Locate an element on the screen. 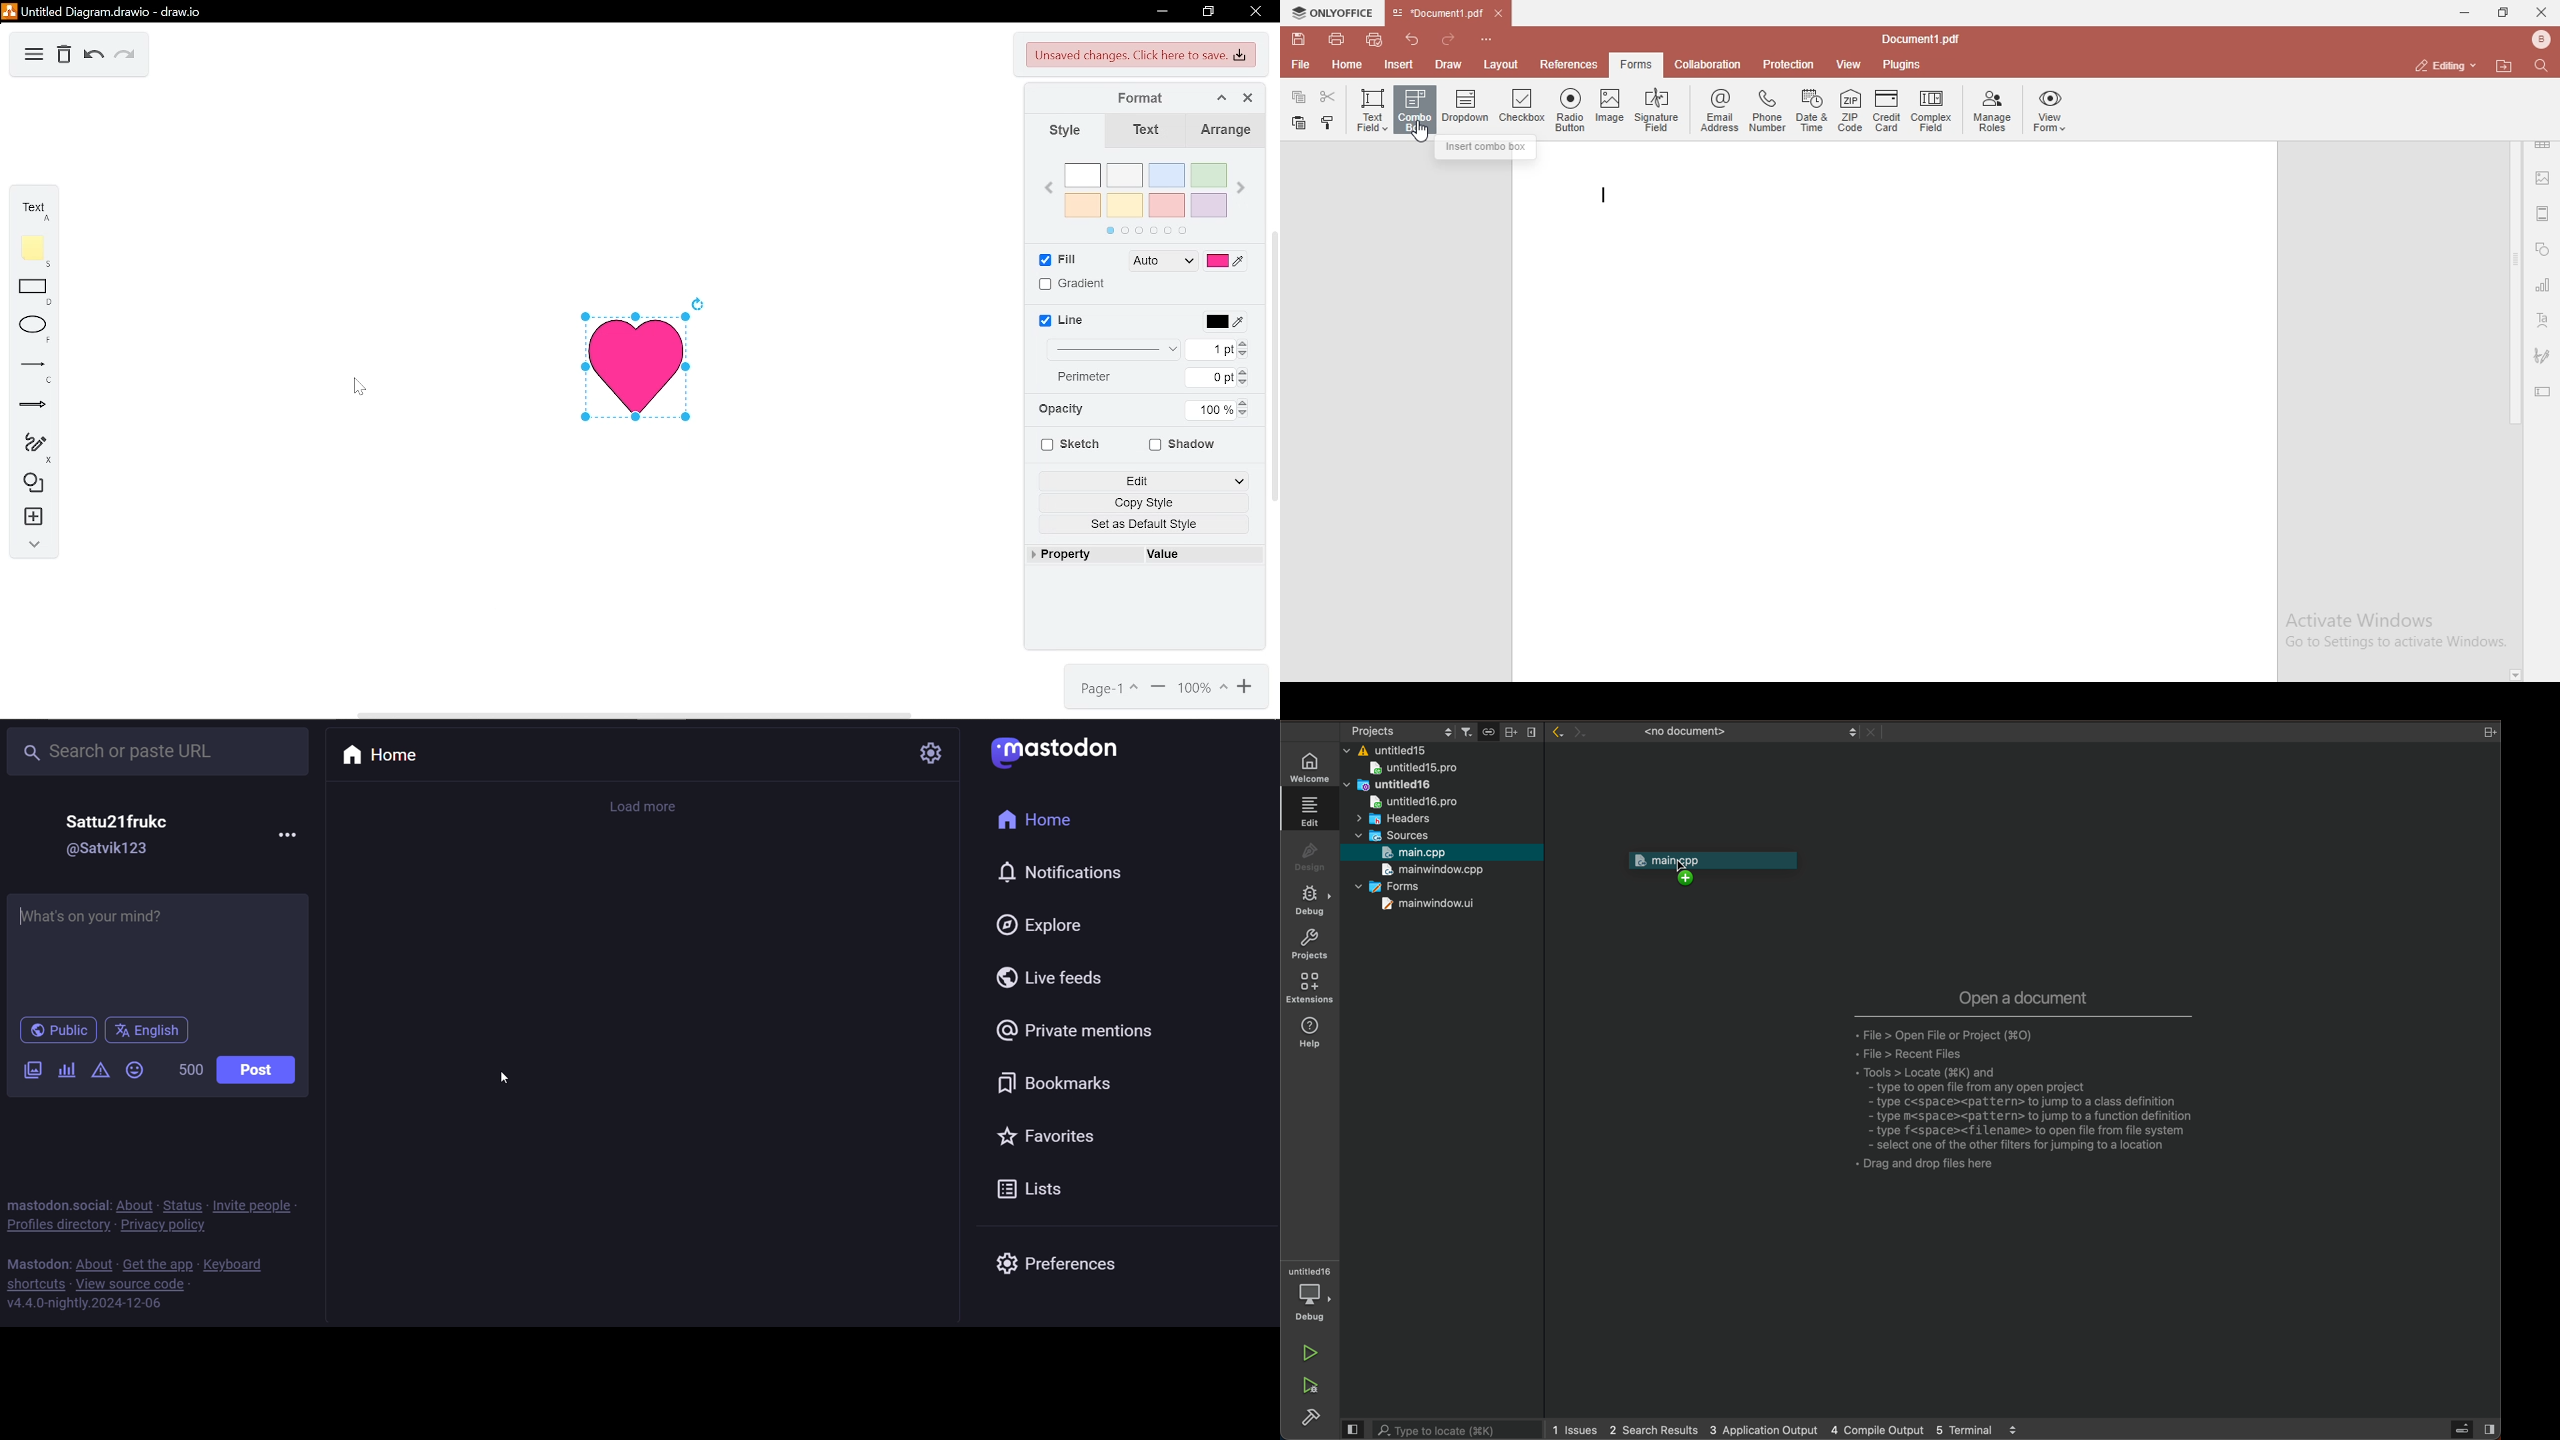  Untitled Diagram.drawio - draw.io is located at coordinates (105, 11).